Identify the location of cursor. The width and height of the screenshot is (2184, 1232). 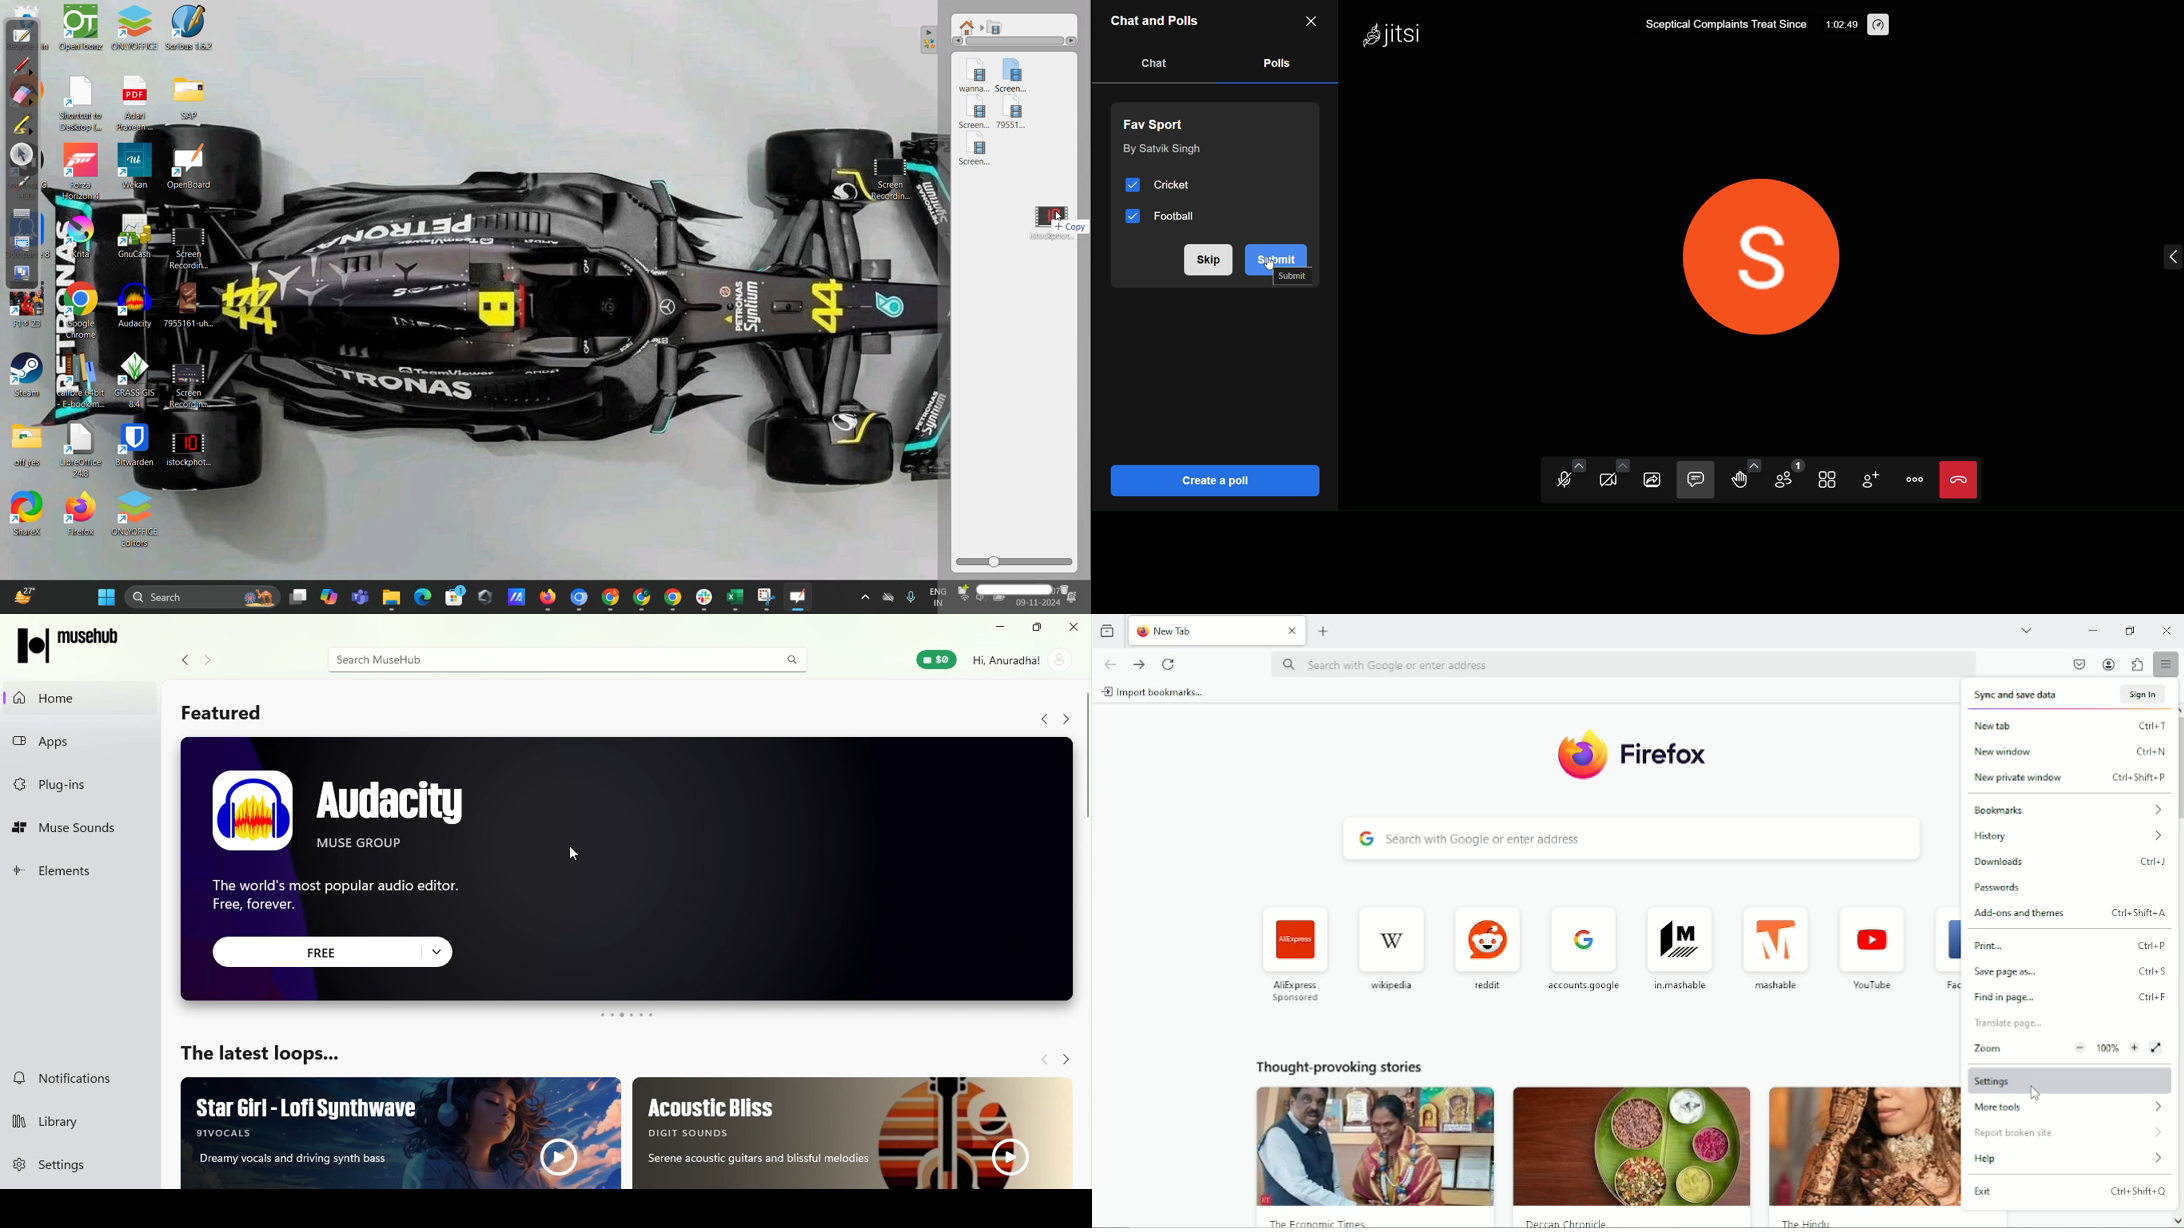
(570, 851).